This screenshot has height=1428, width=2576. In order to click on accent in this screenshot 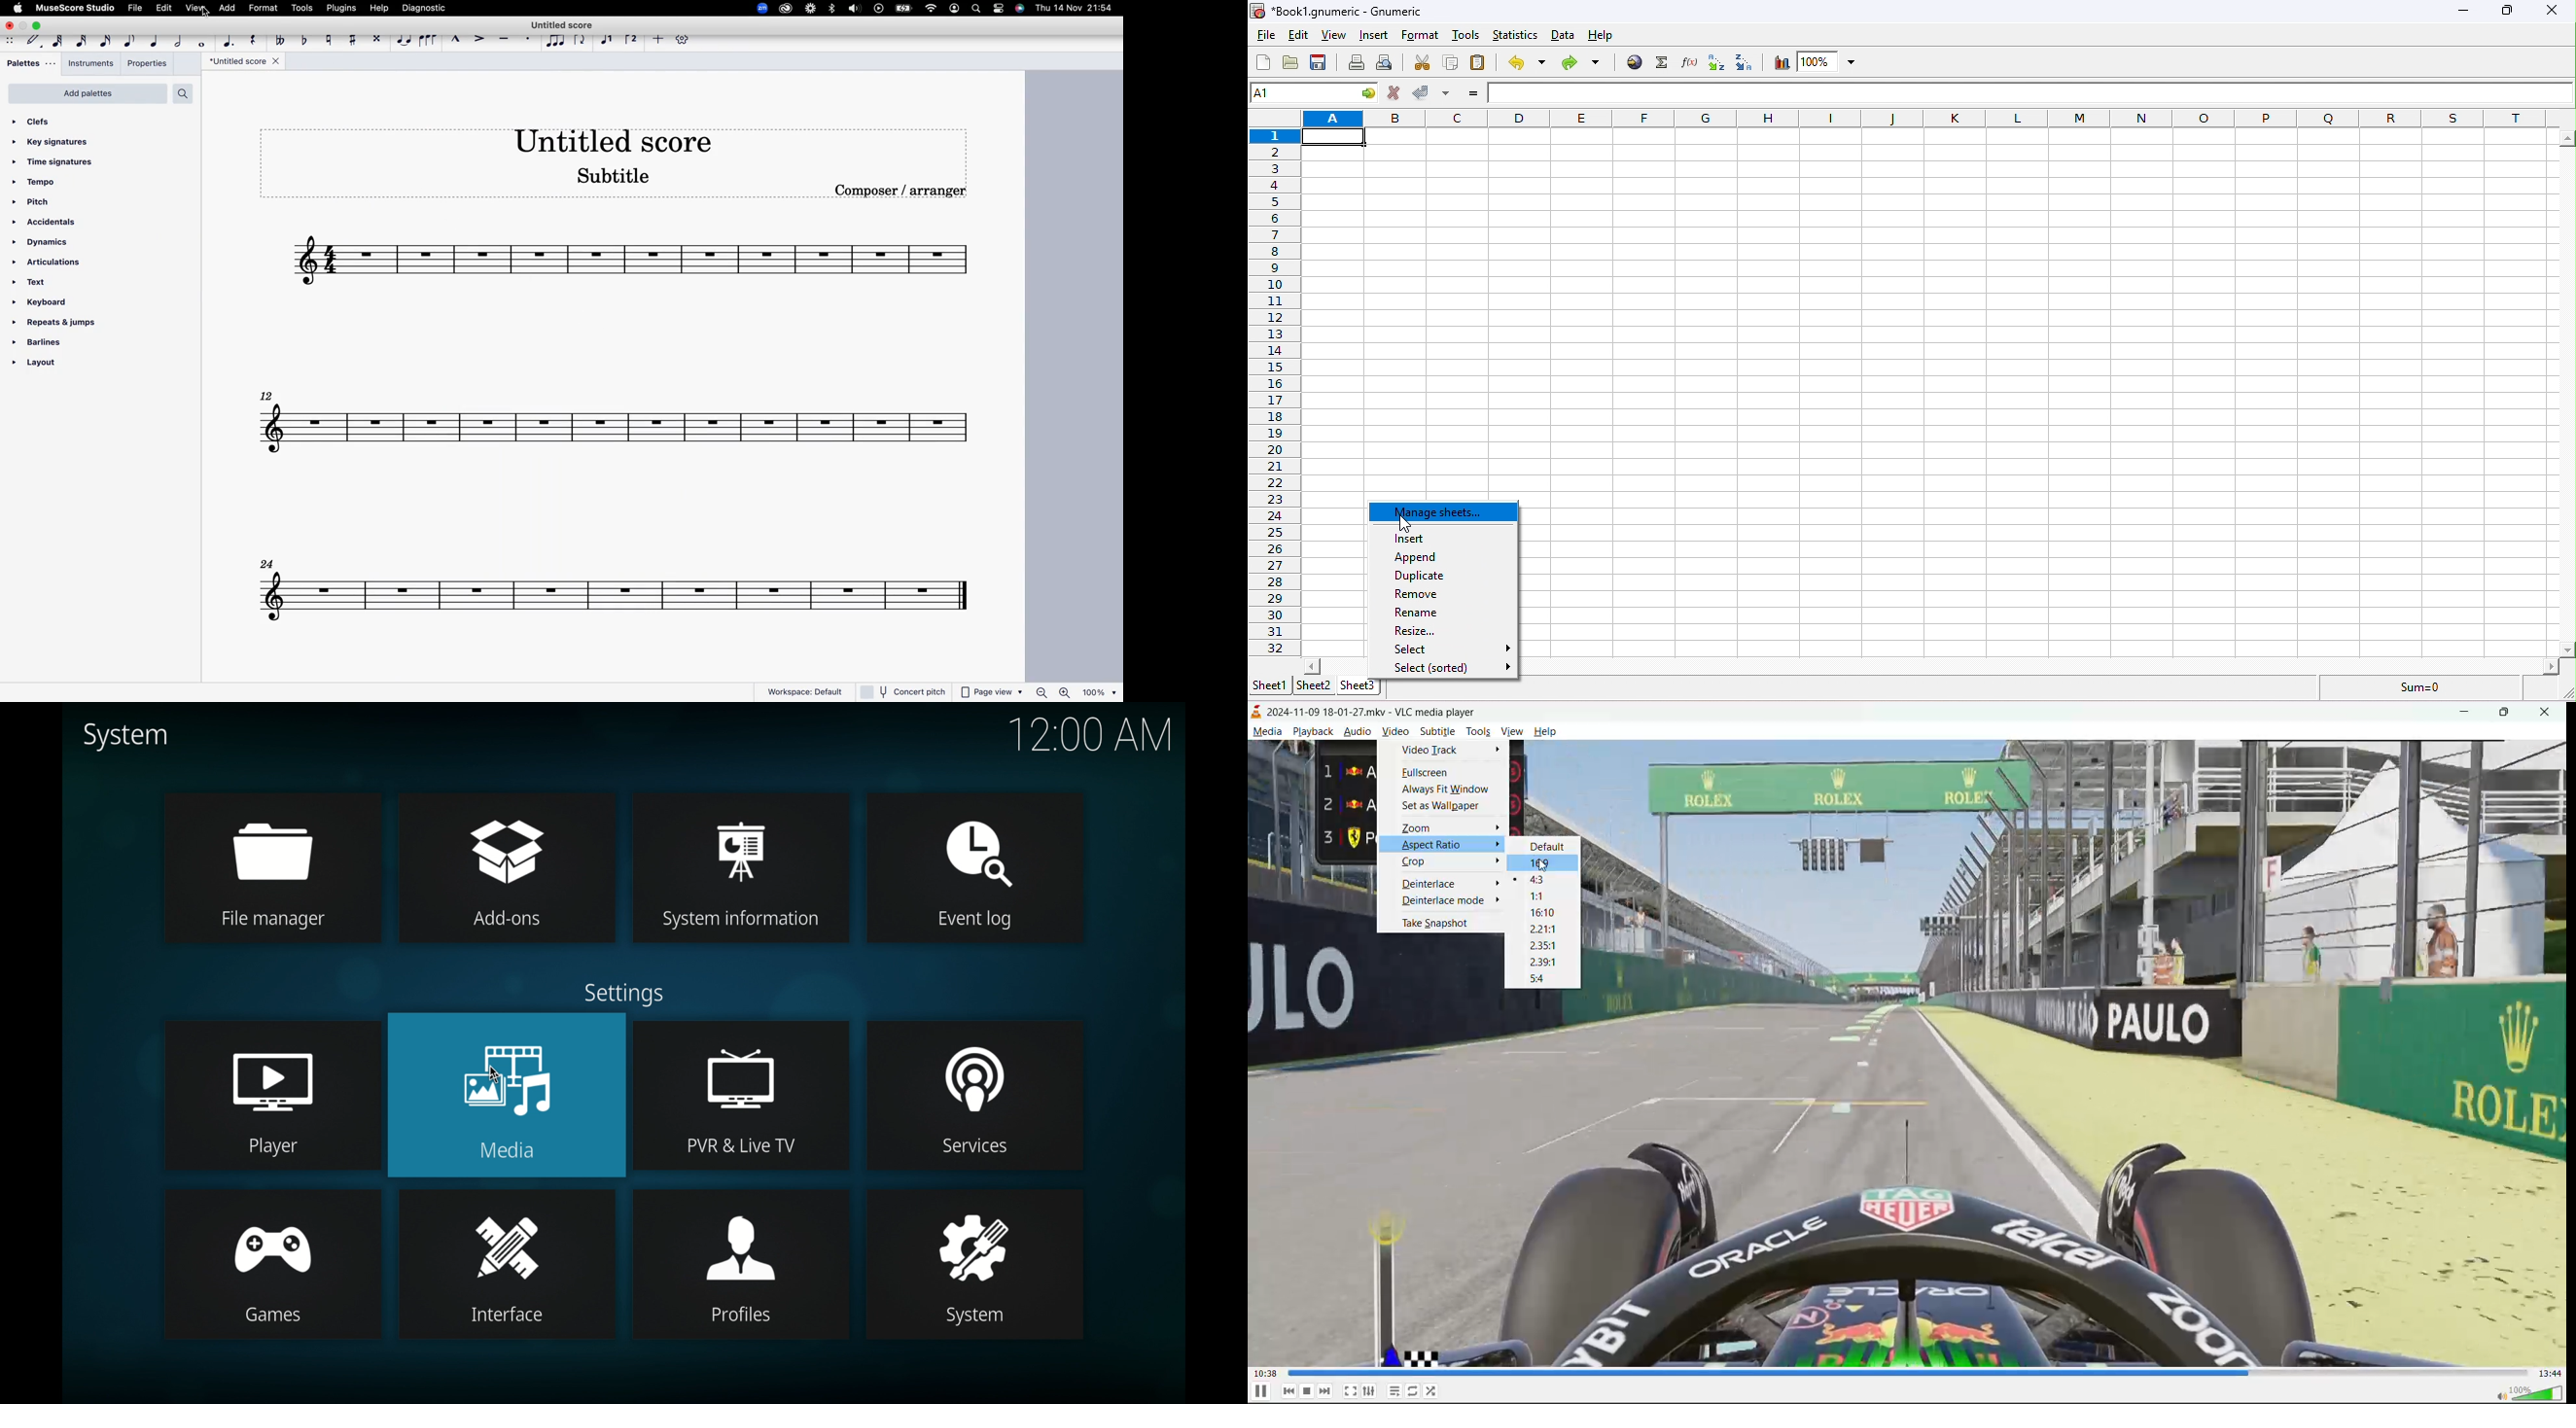, I will do `click(478, 40)`.